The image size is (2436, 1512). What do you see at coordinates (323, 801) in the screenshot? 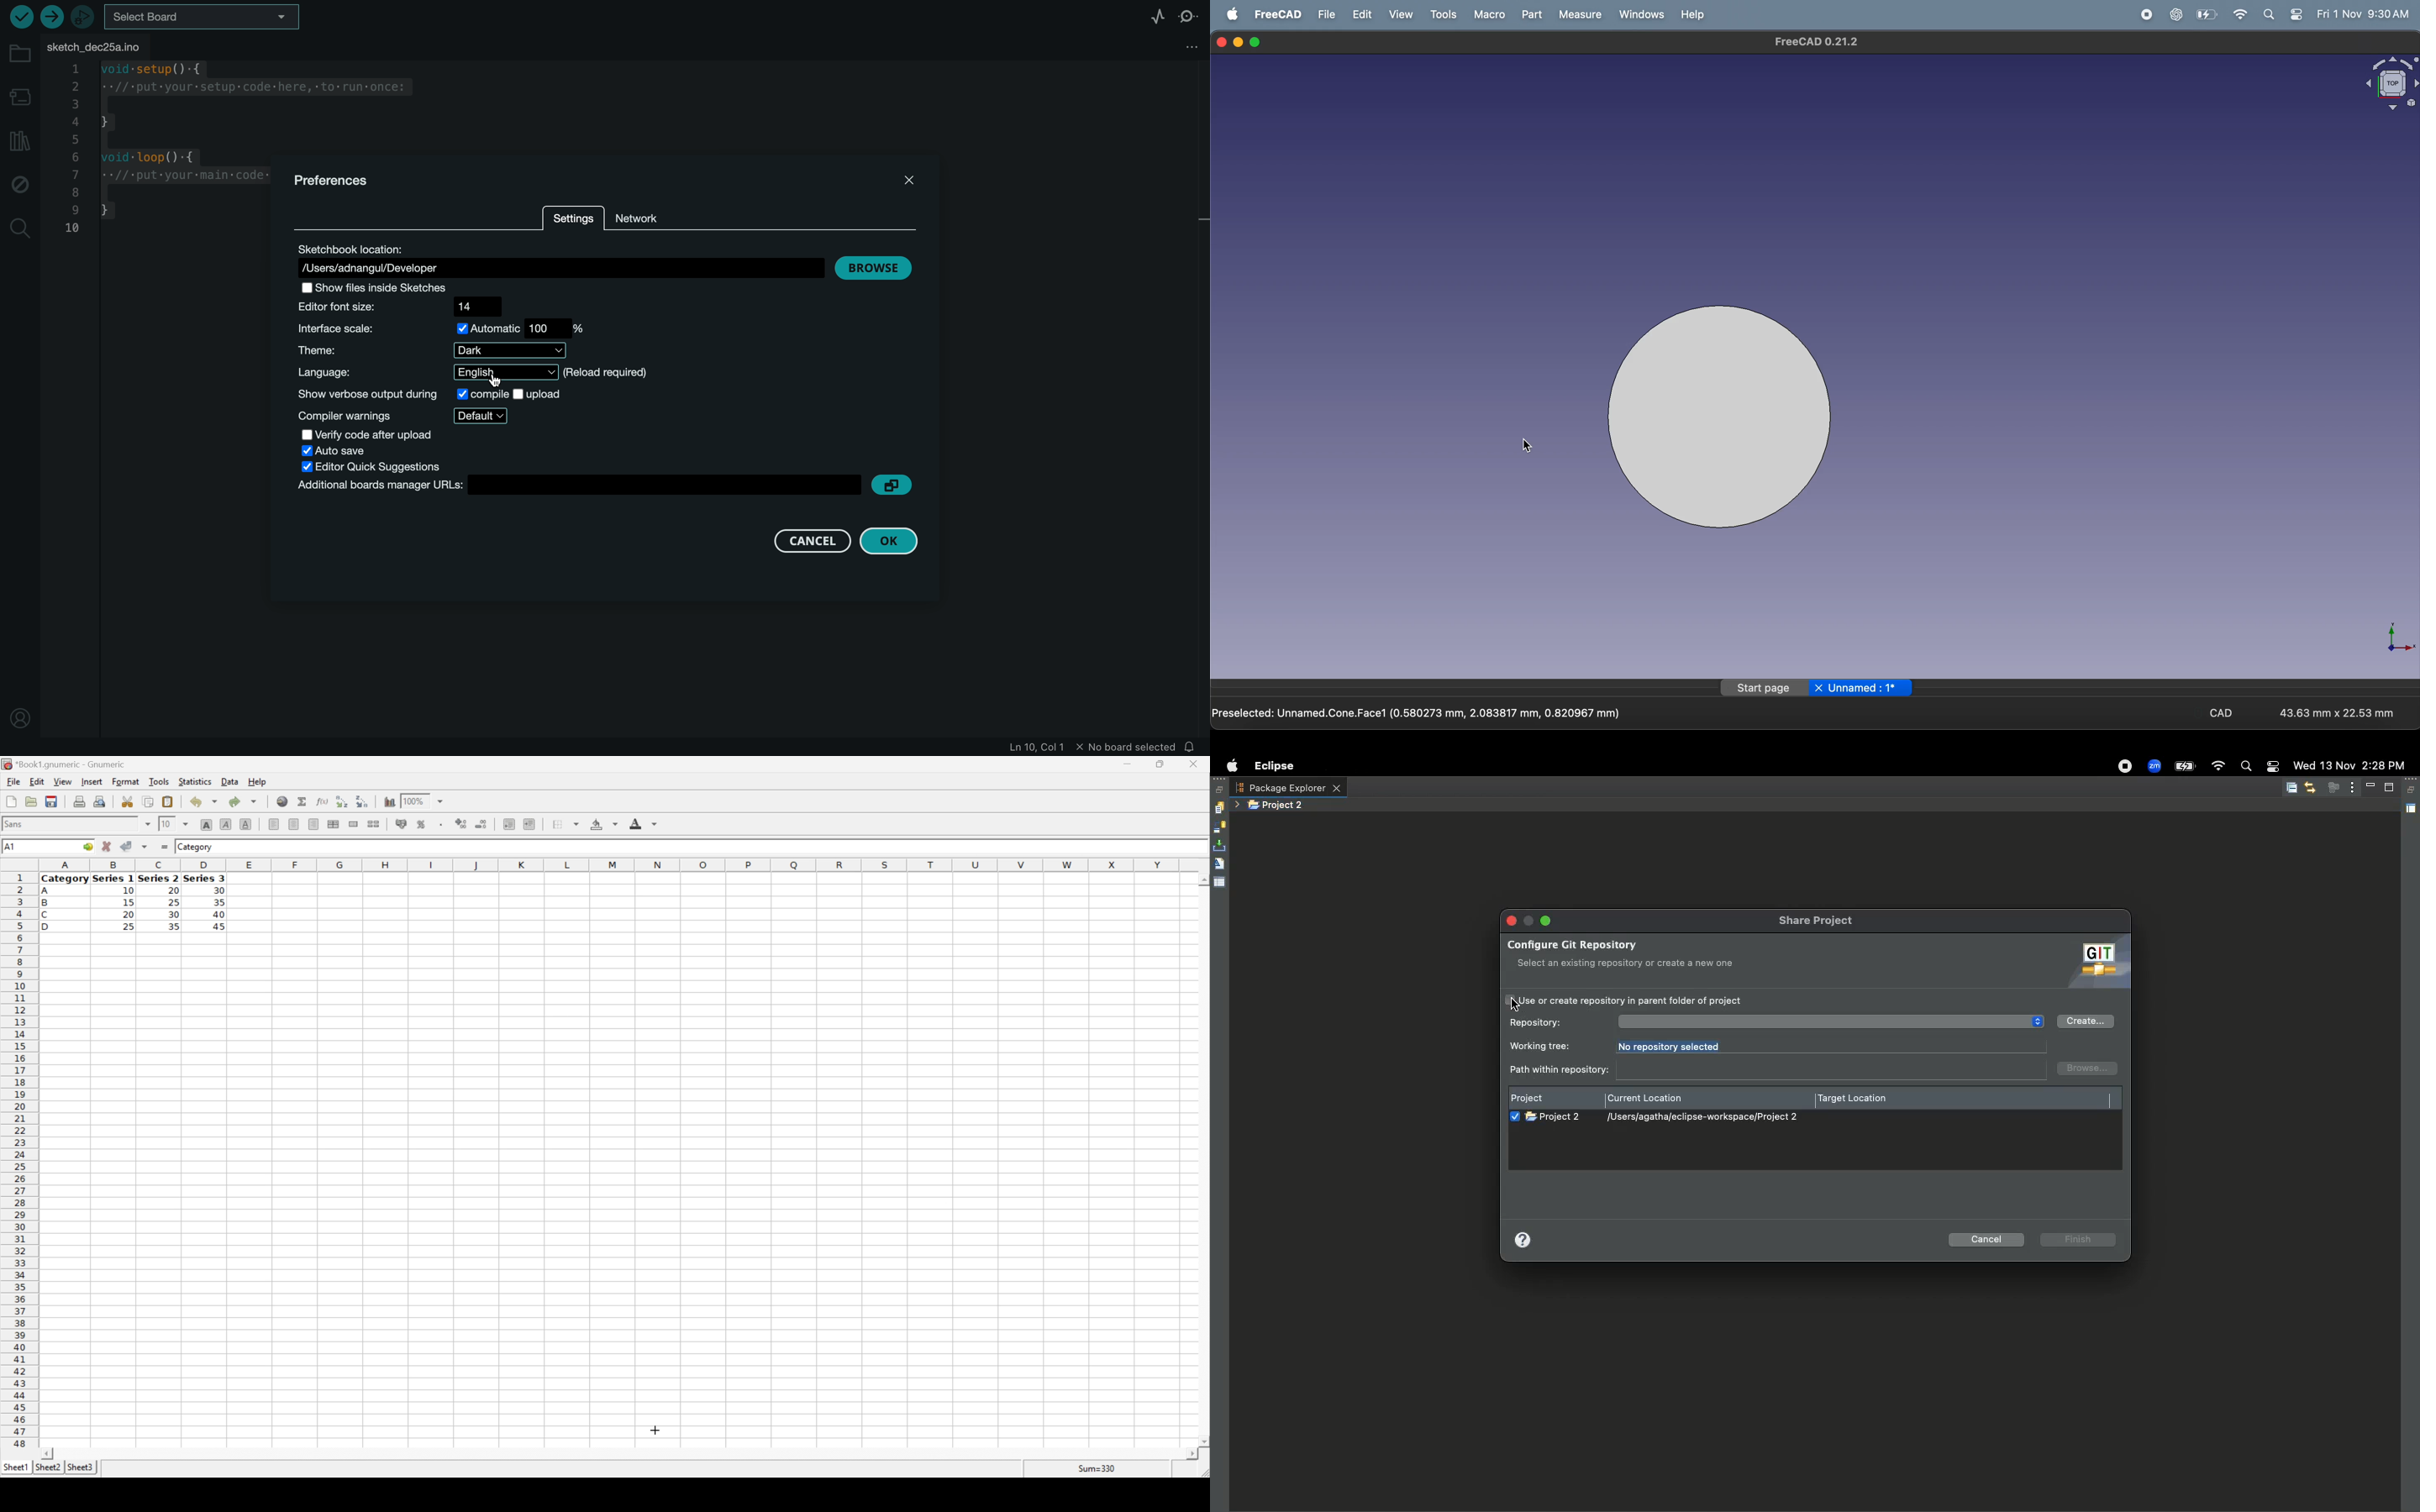
I see `Edit function in current cell` at bounding box center [323, 801].